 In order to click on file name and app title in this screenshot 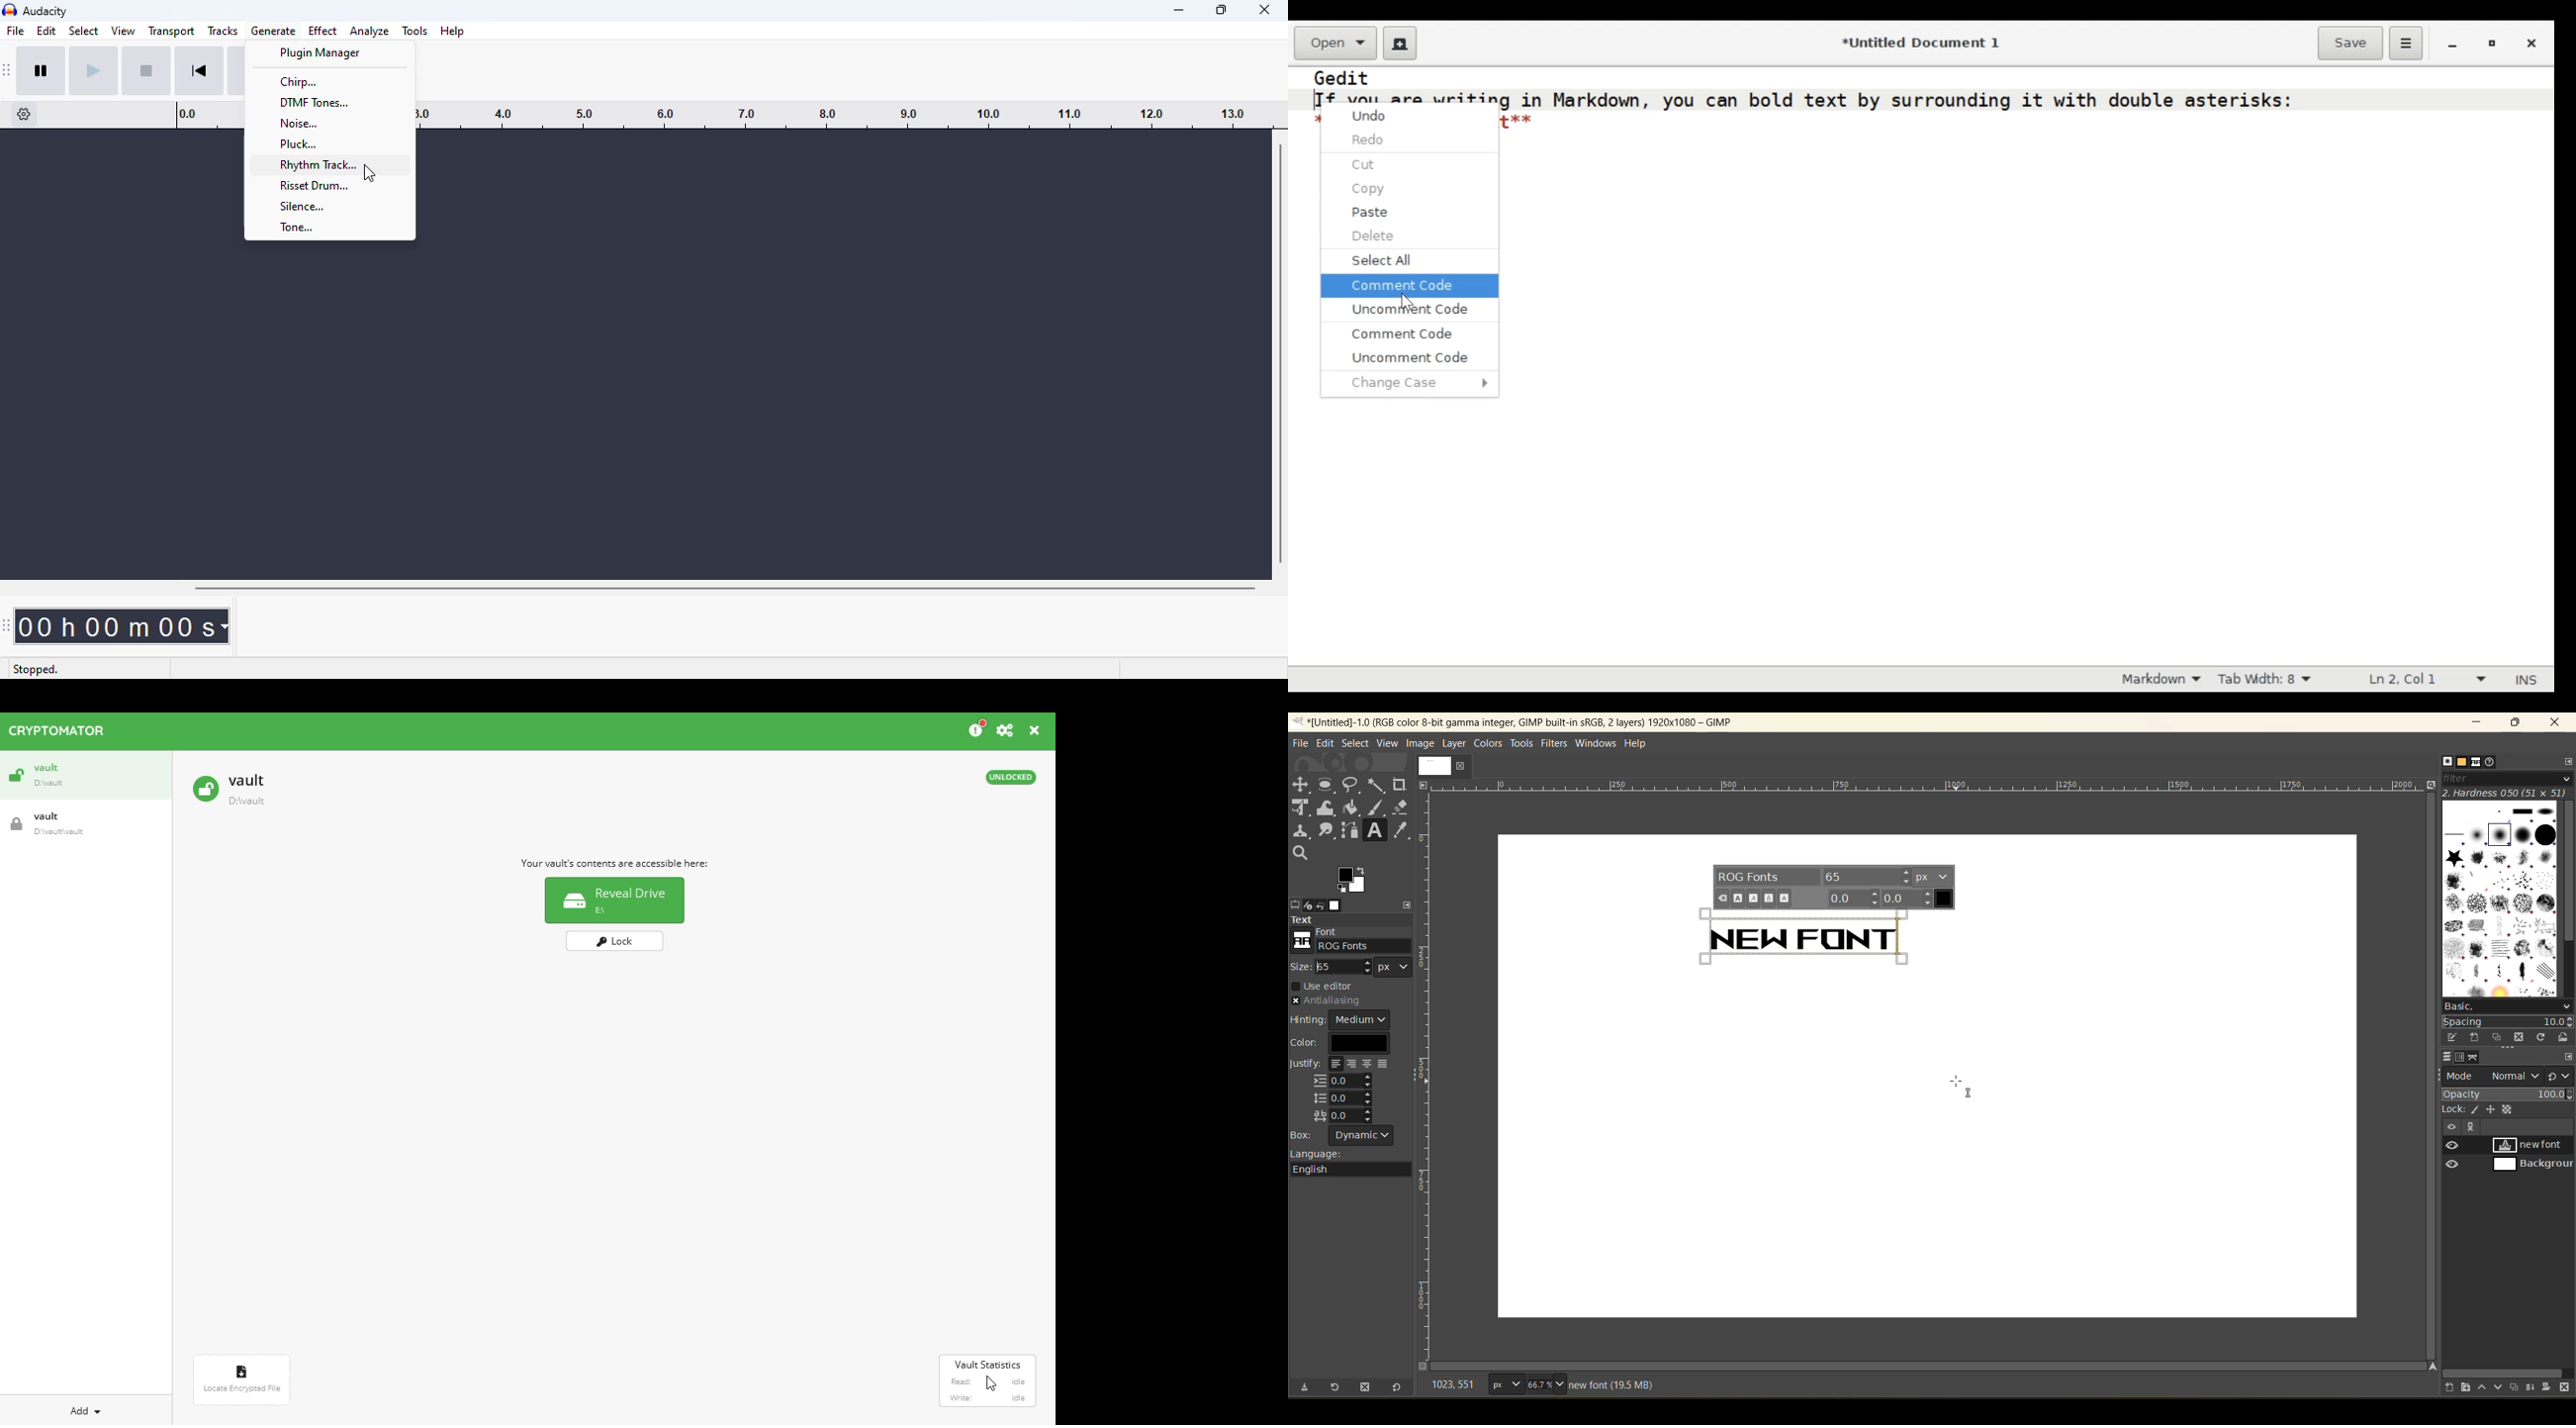, I will do `click(1542, 725)`.